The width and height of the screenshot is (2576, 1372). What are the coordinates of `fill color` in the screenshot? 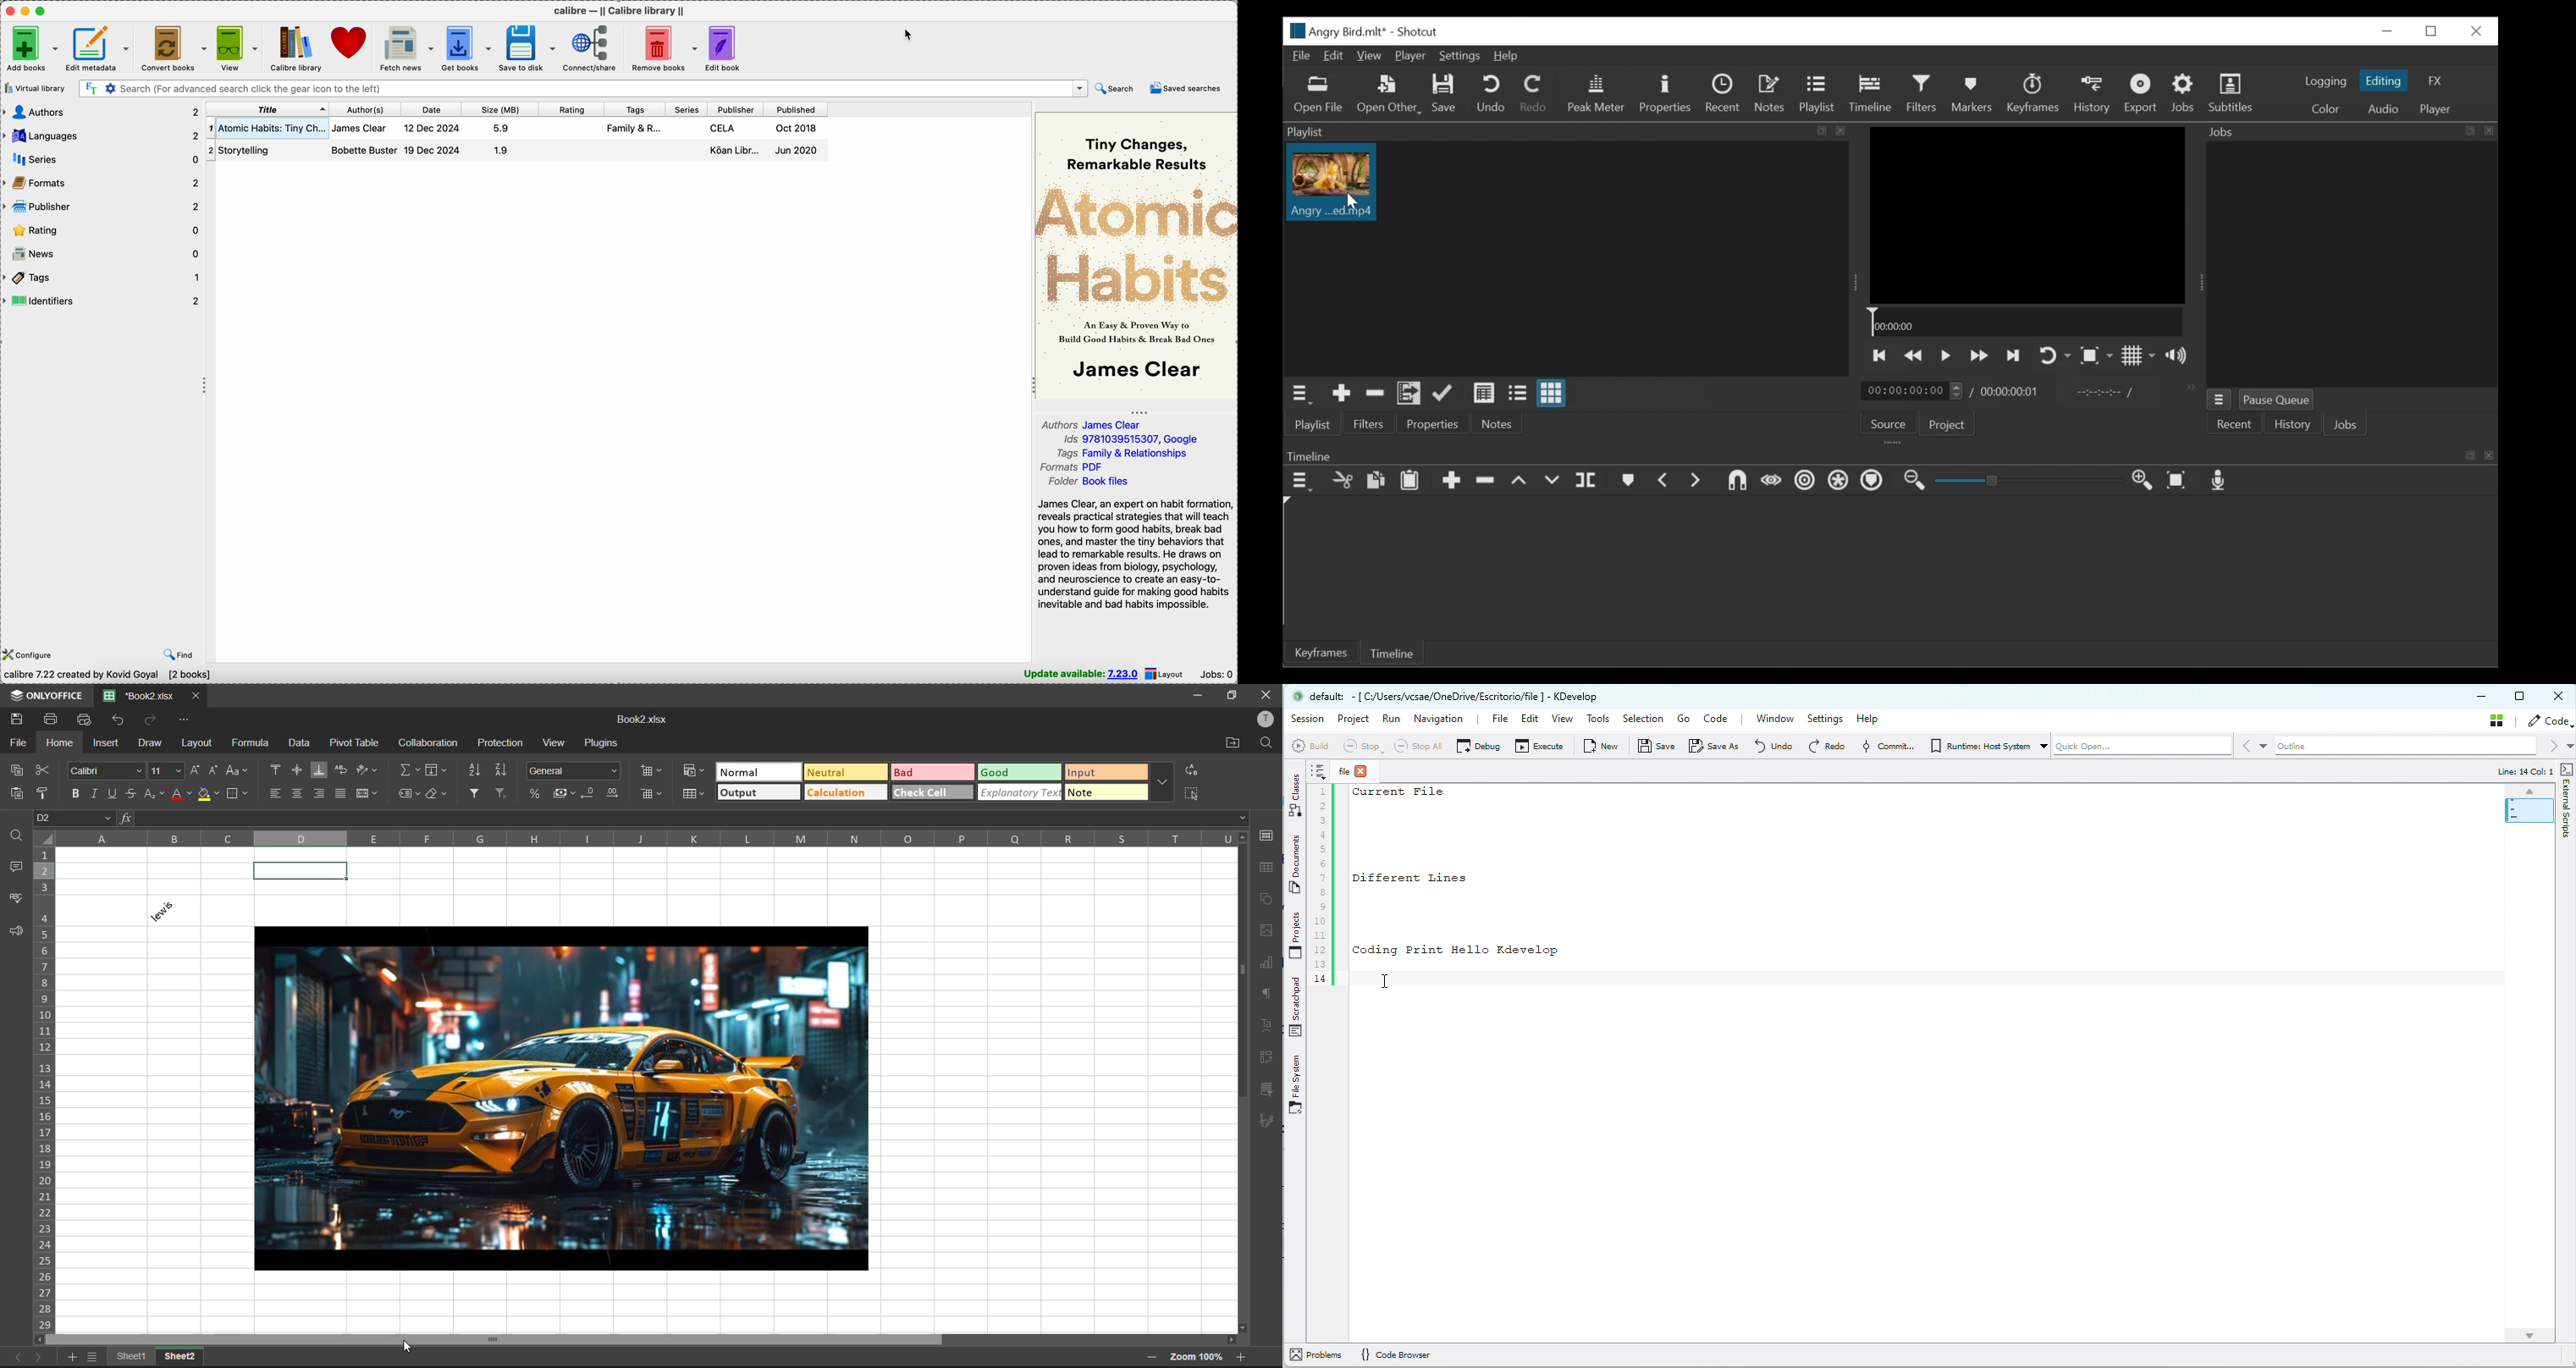 It's located at (208, 794).